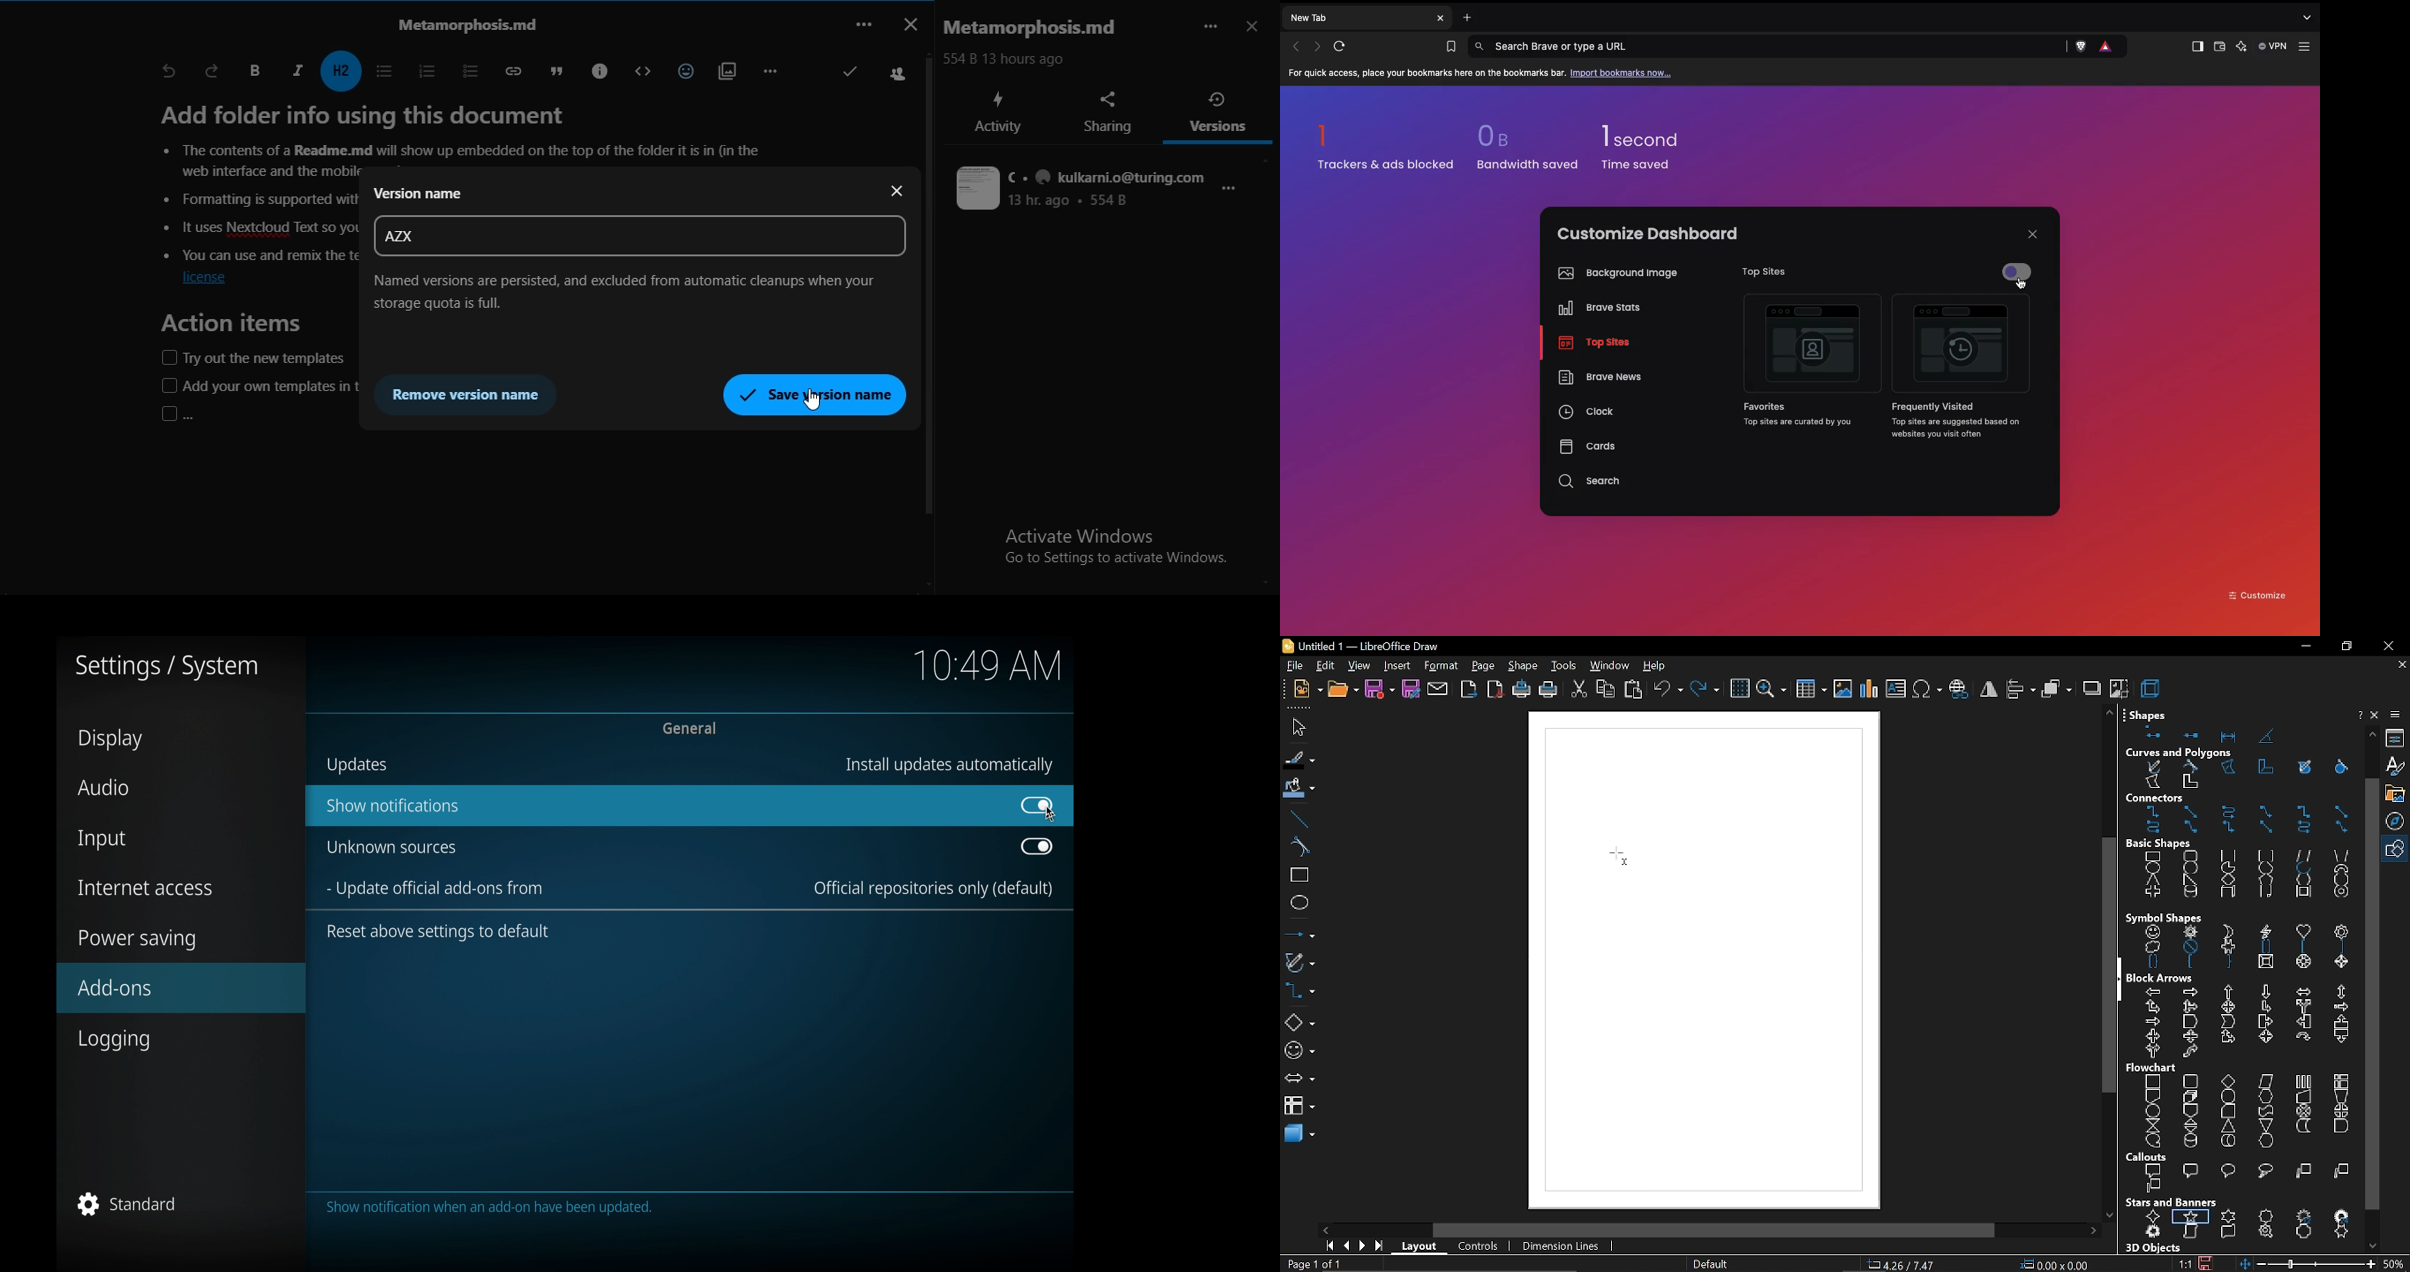 The width and height of the screenshot is (2436, 1288). Describe the element at coordinates (462, 23) in the screenshot. I see `text` at that location.